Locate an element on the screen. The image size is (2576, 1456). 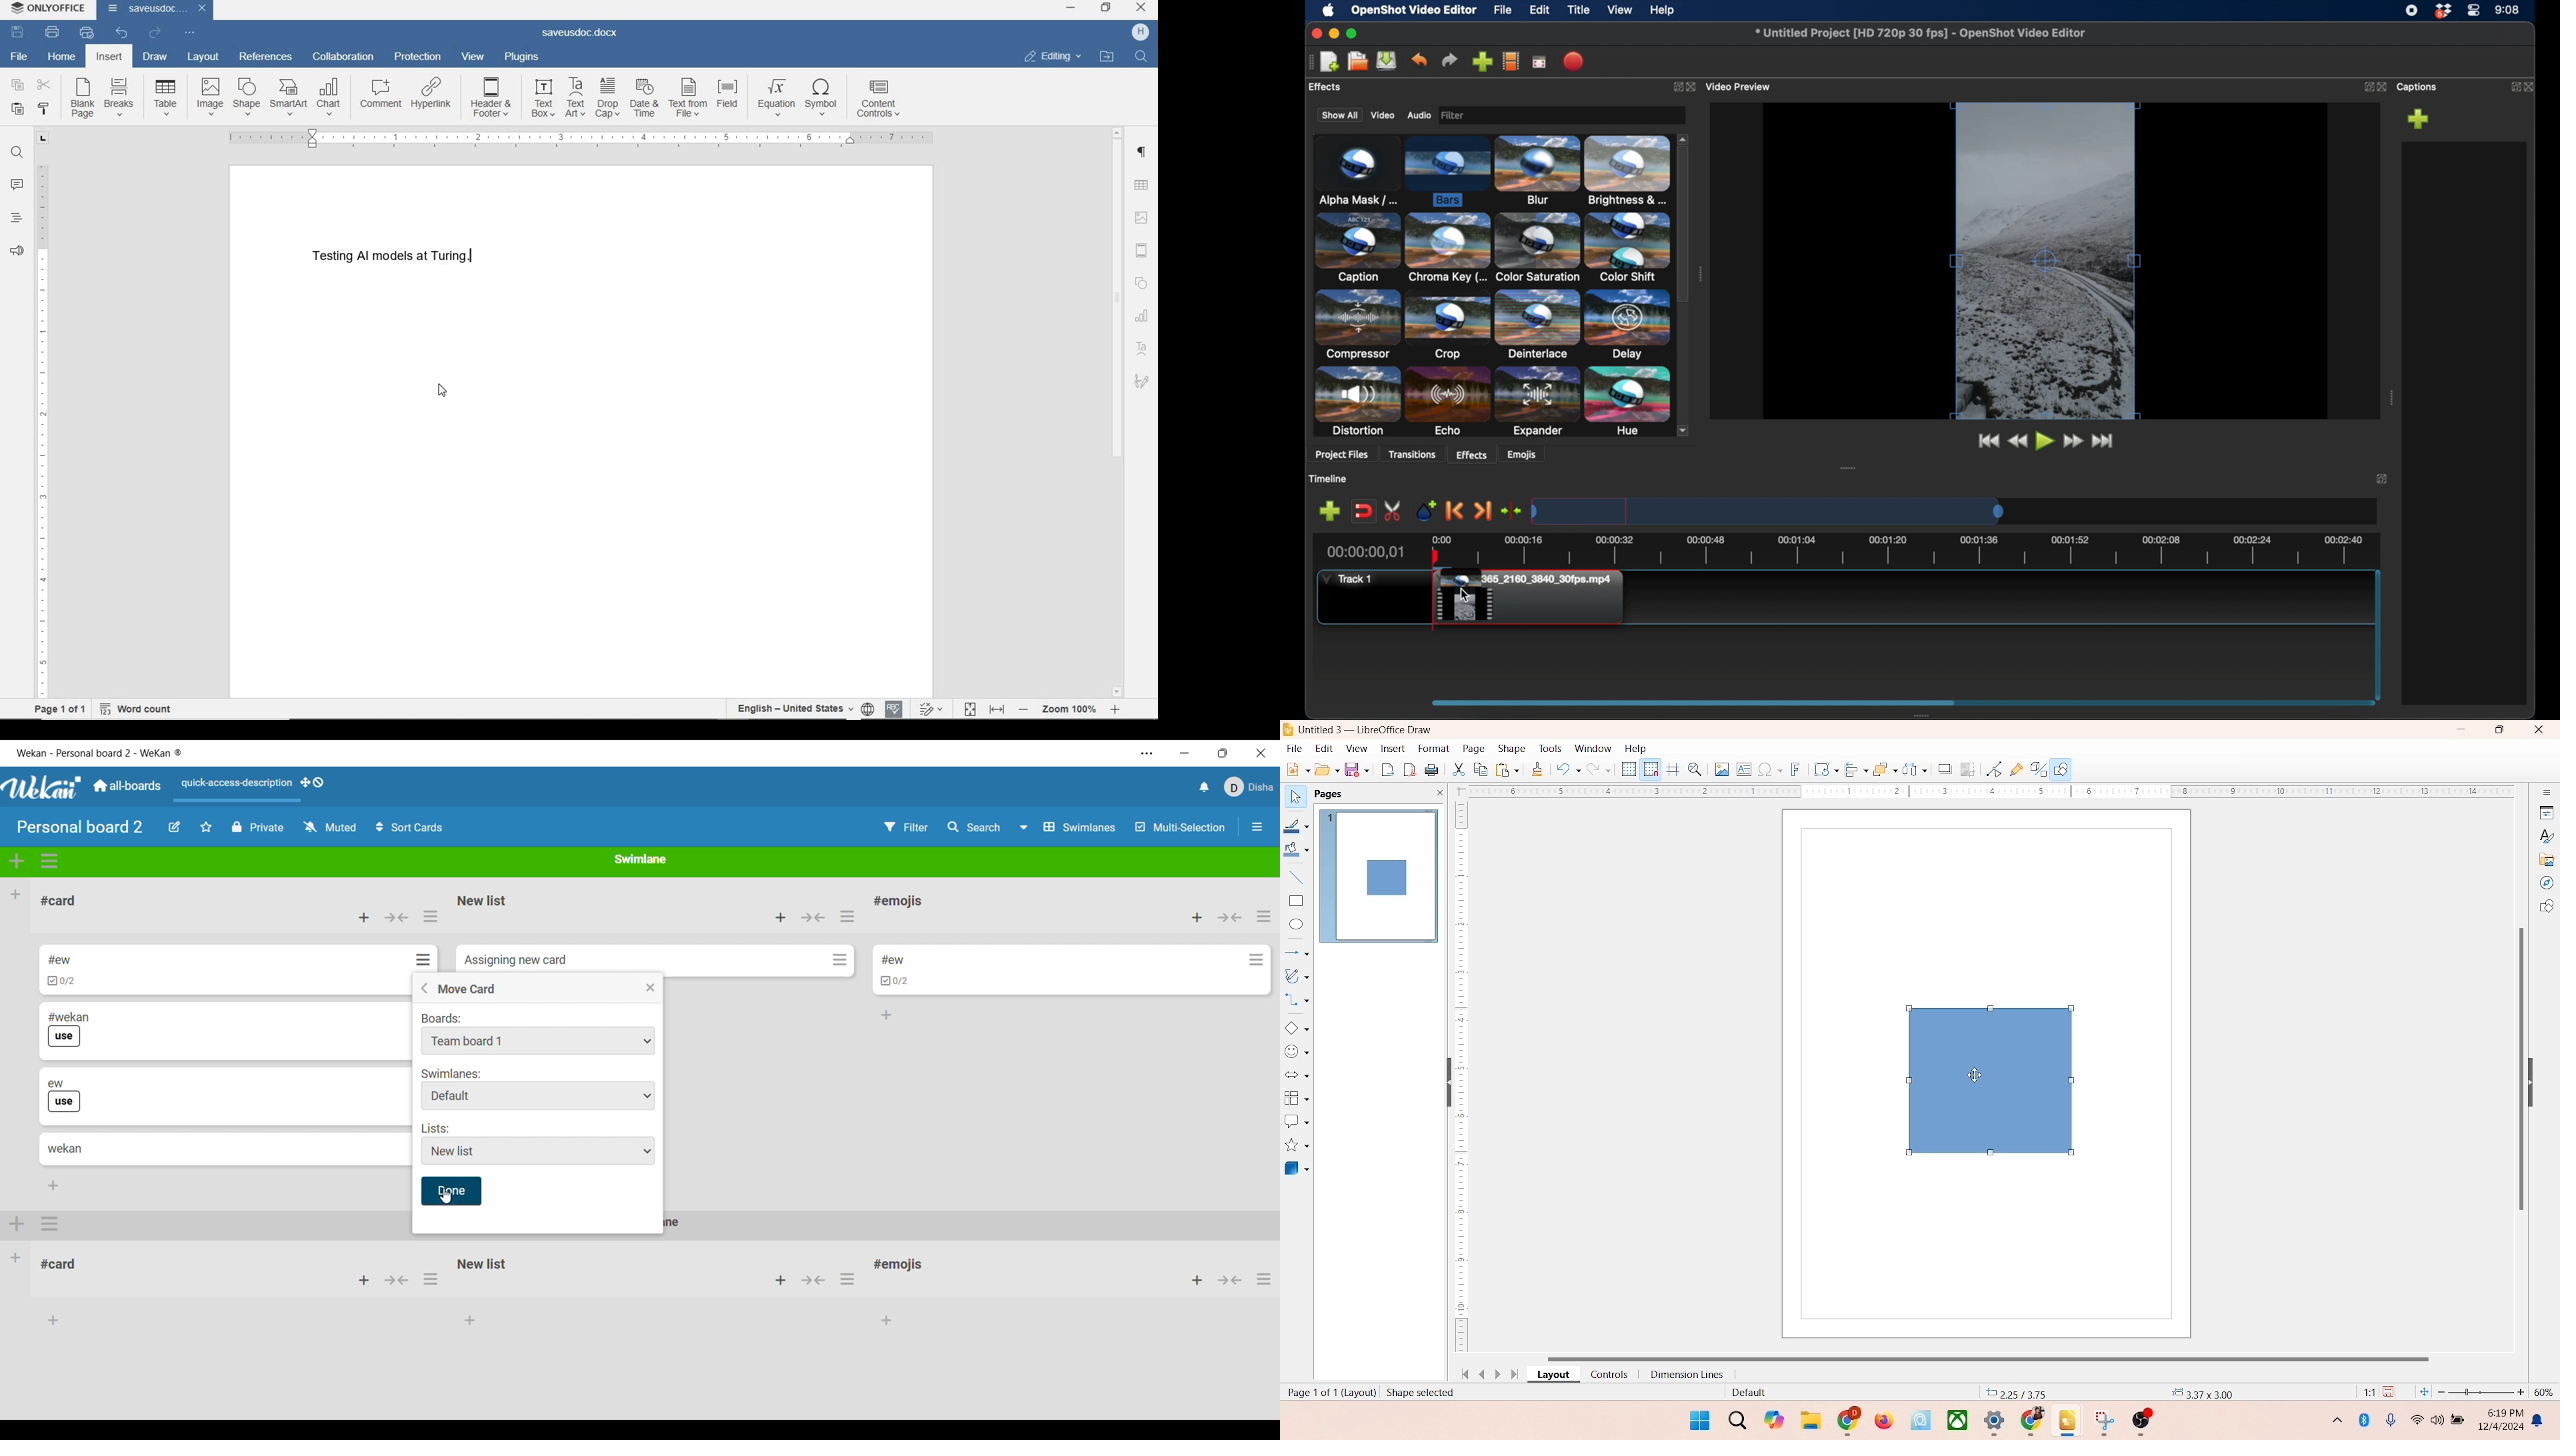
print is located at coordinates (1434, 771).